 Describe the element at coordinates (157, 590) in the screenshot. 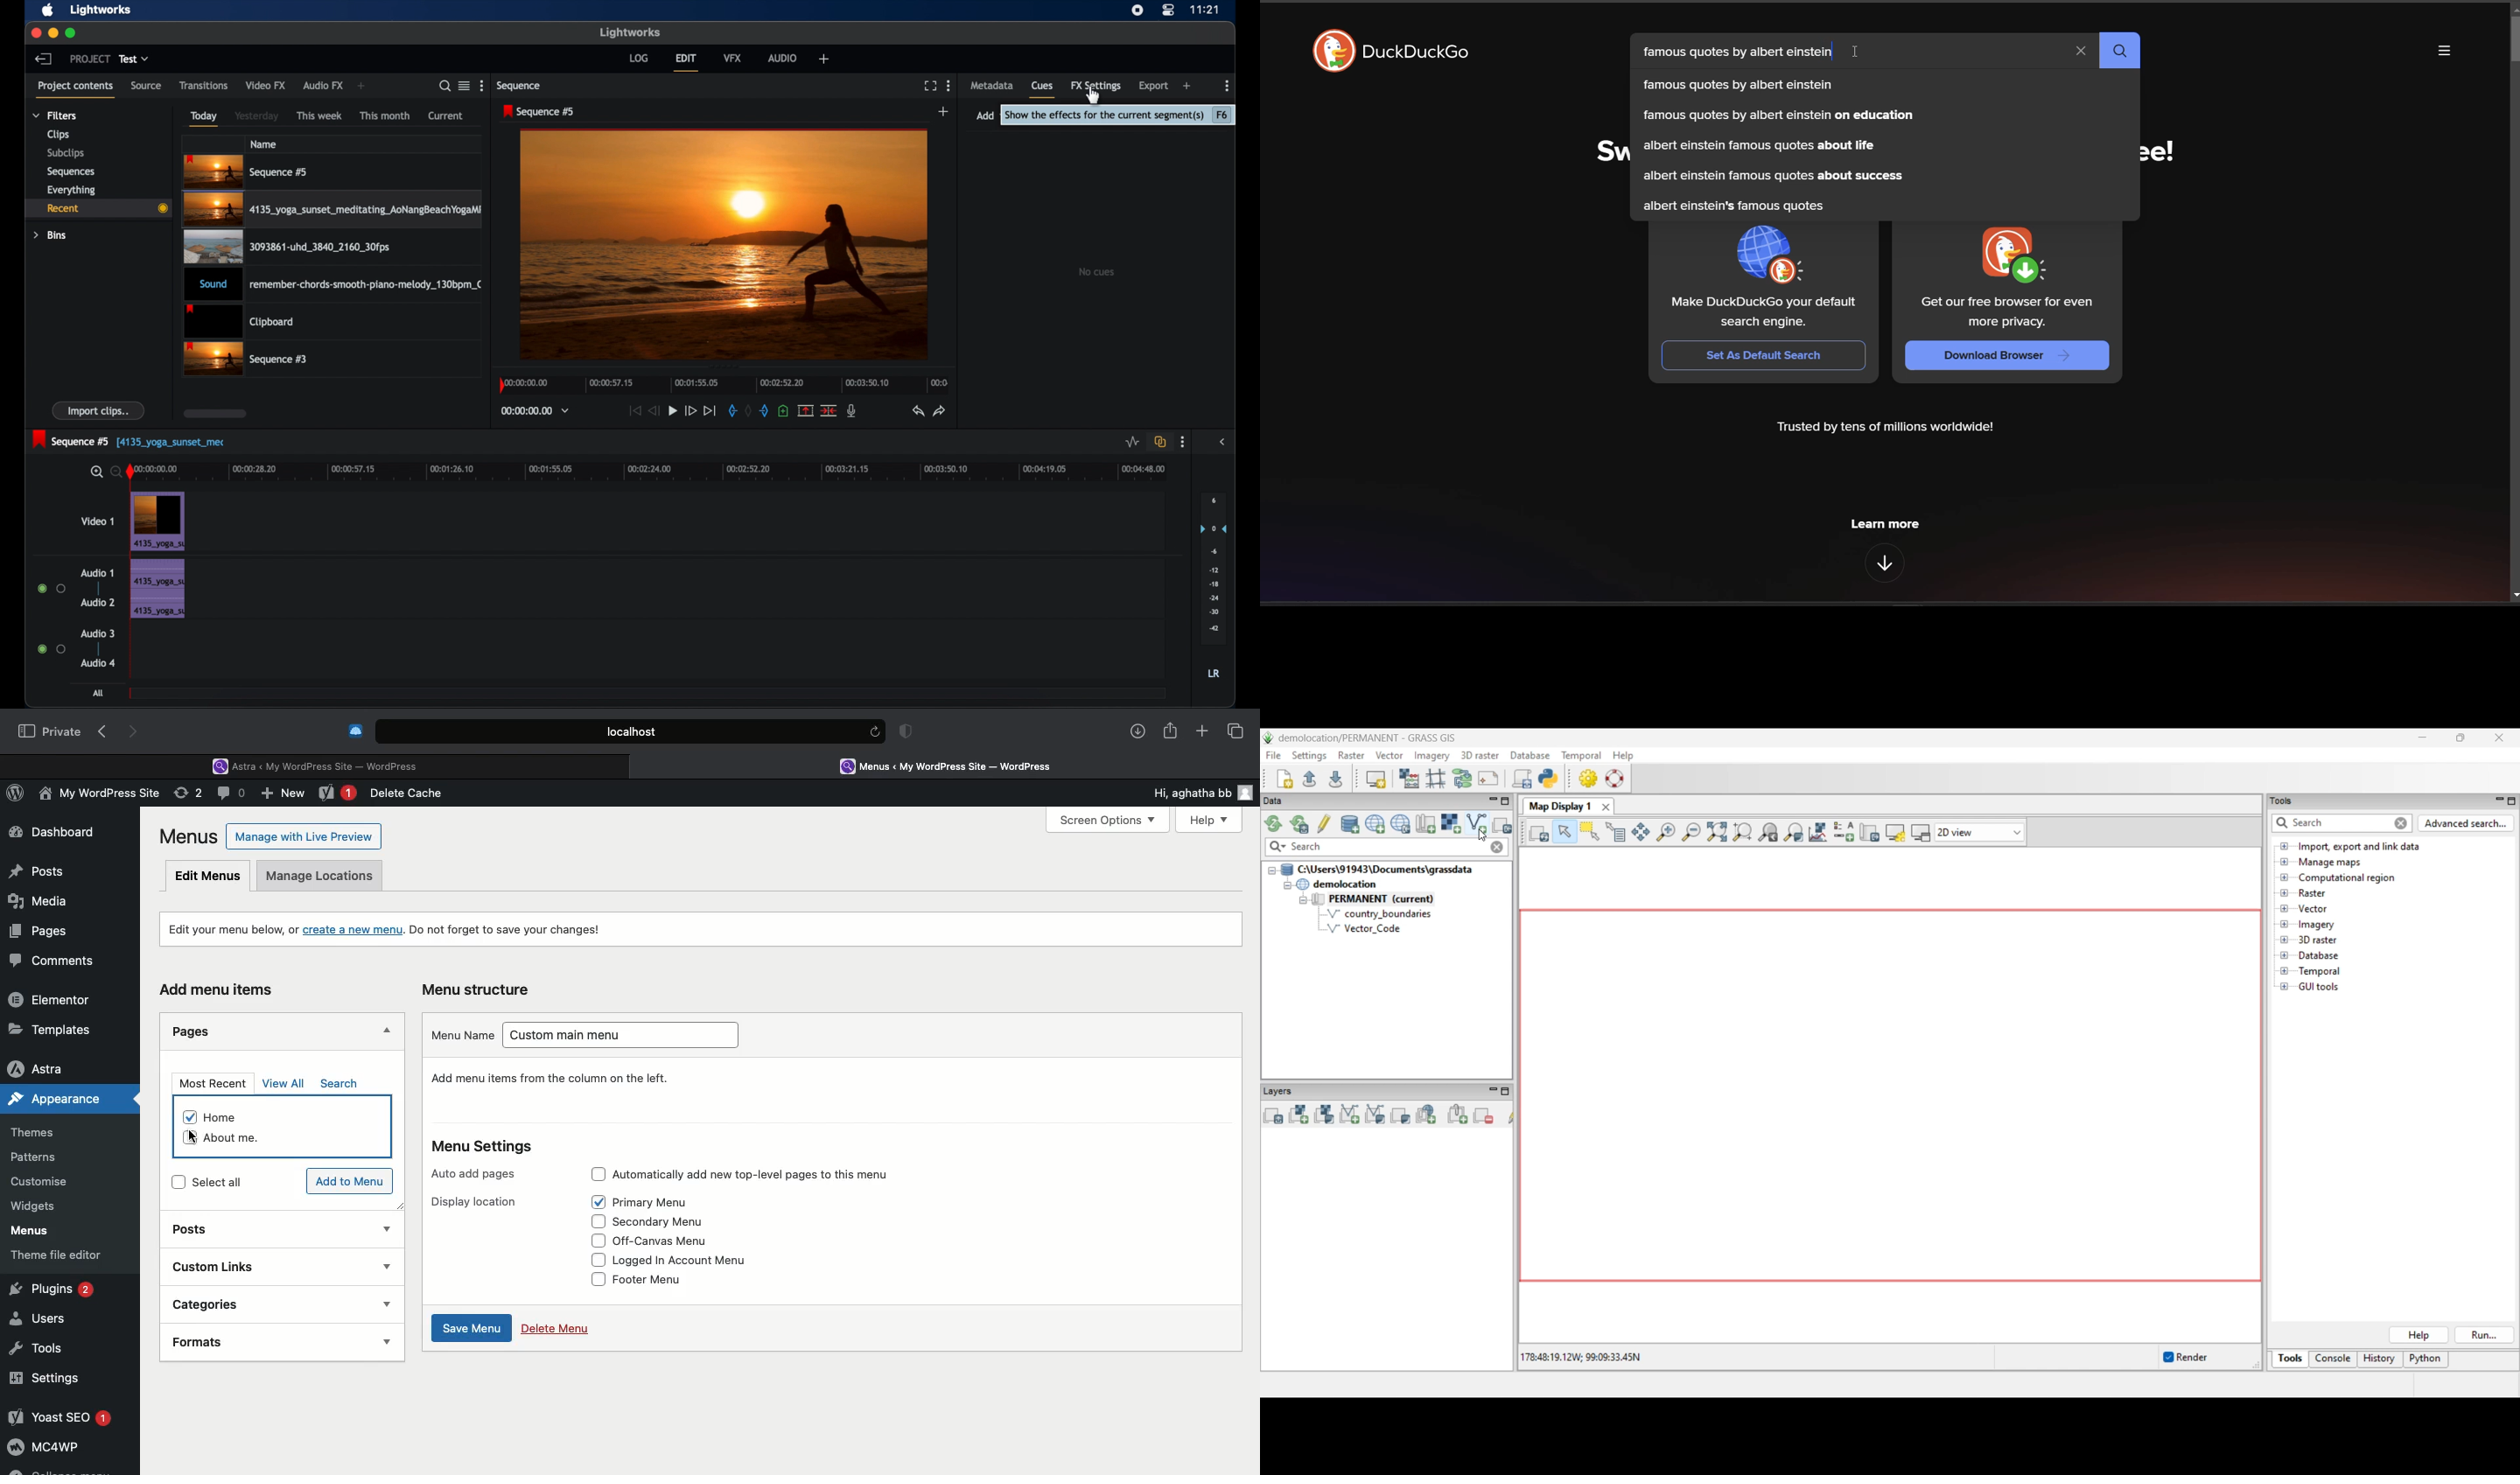

I see `audio clip` at that location.